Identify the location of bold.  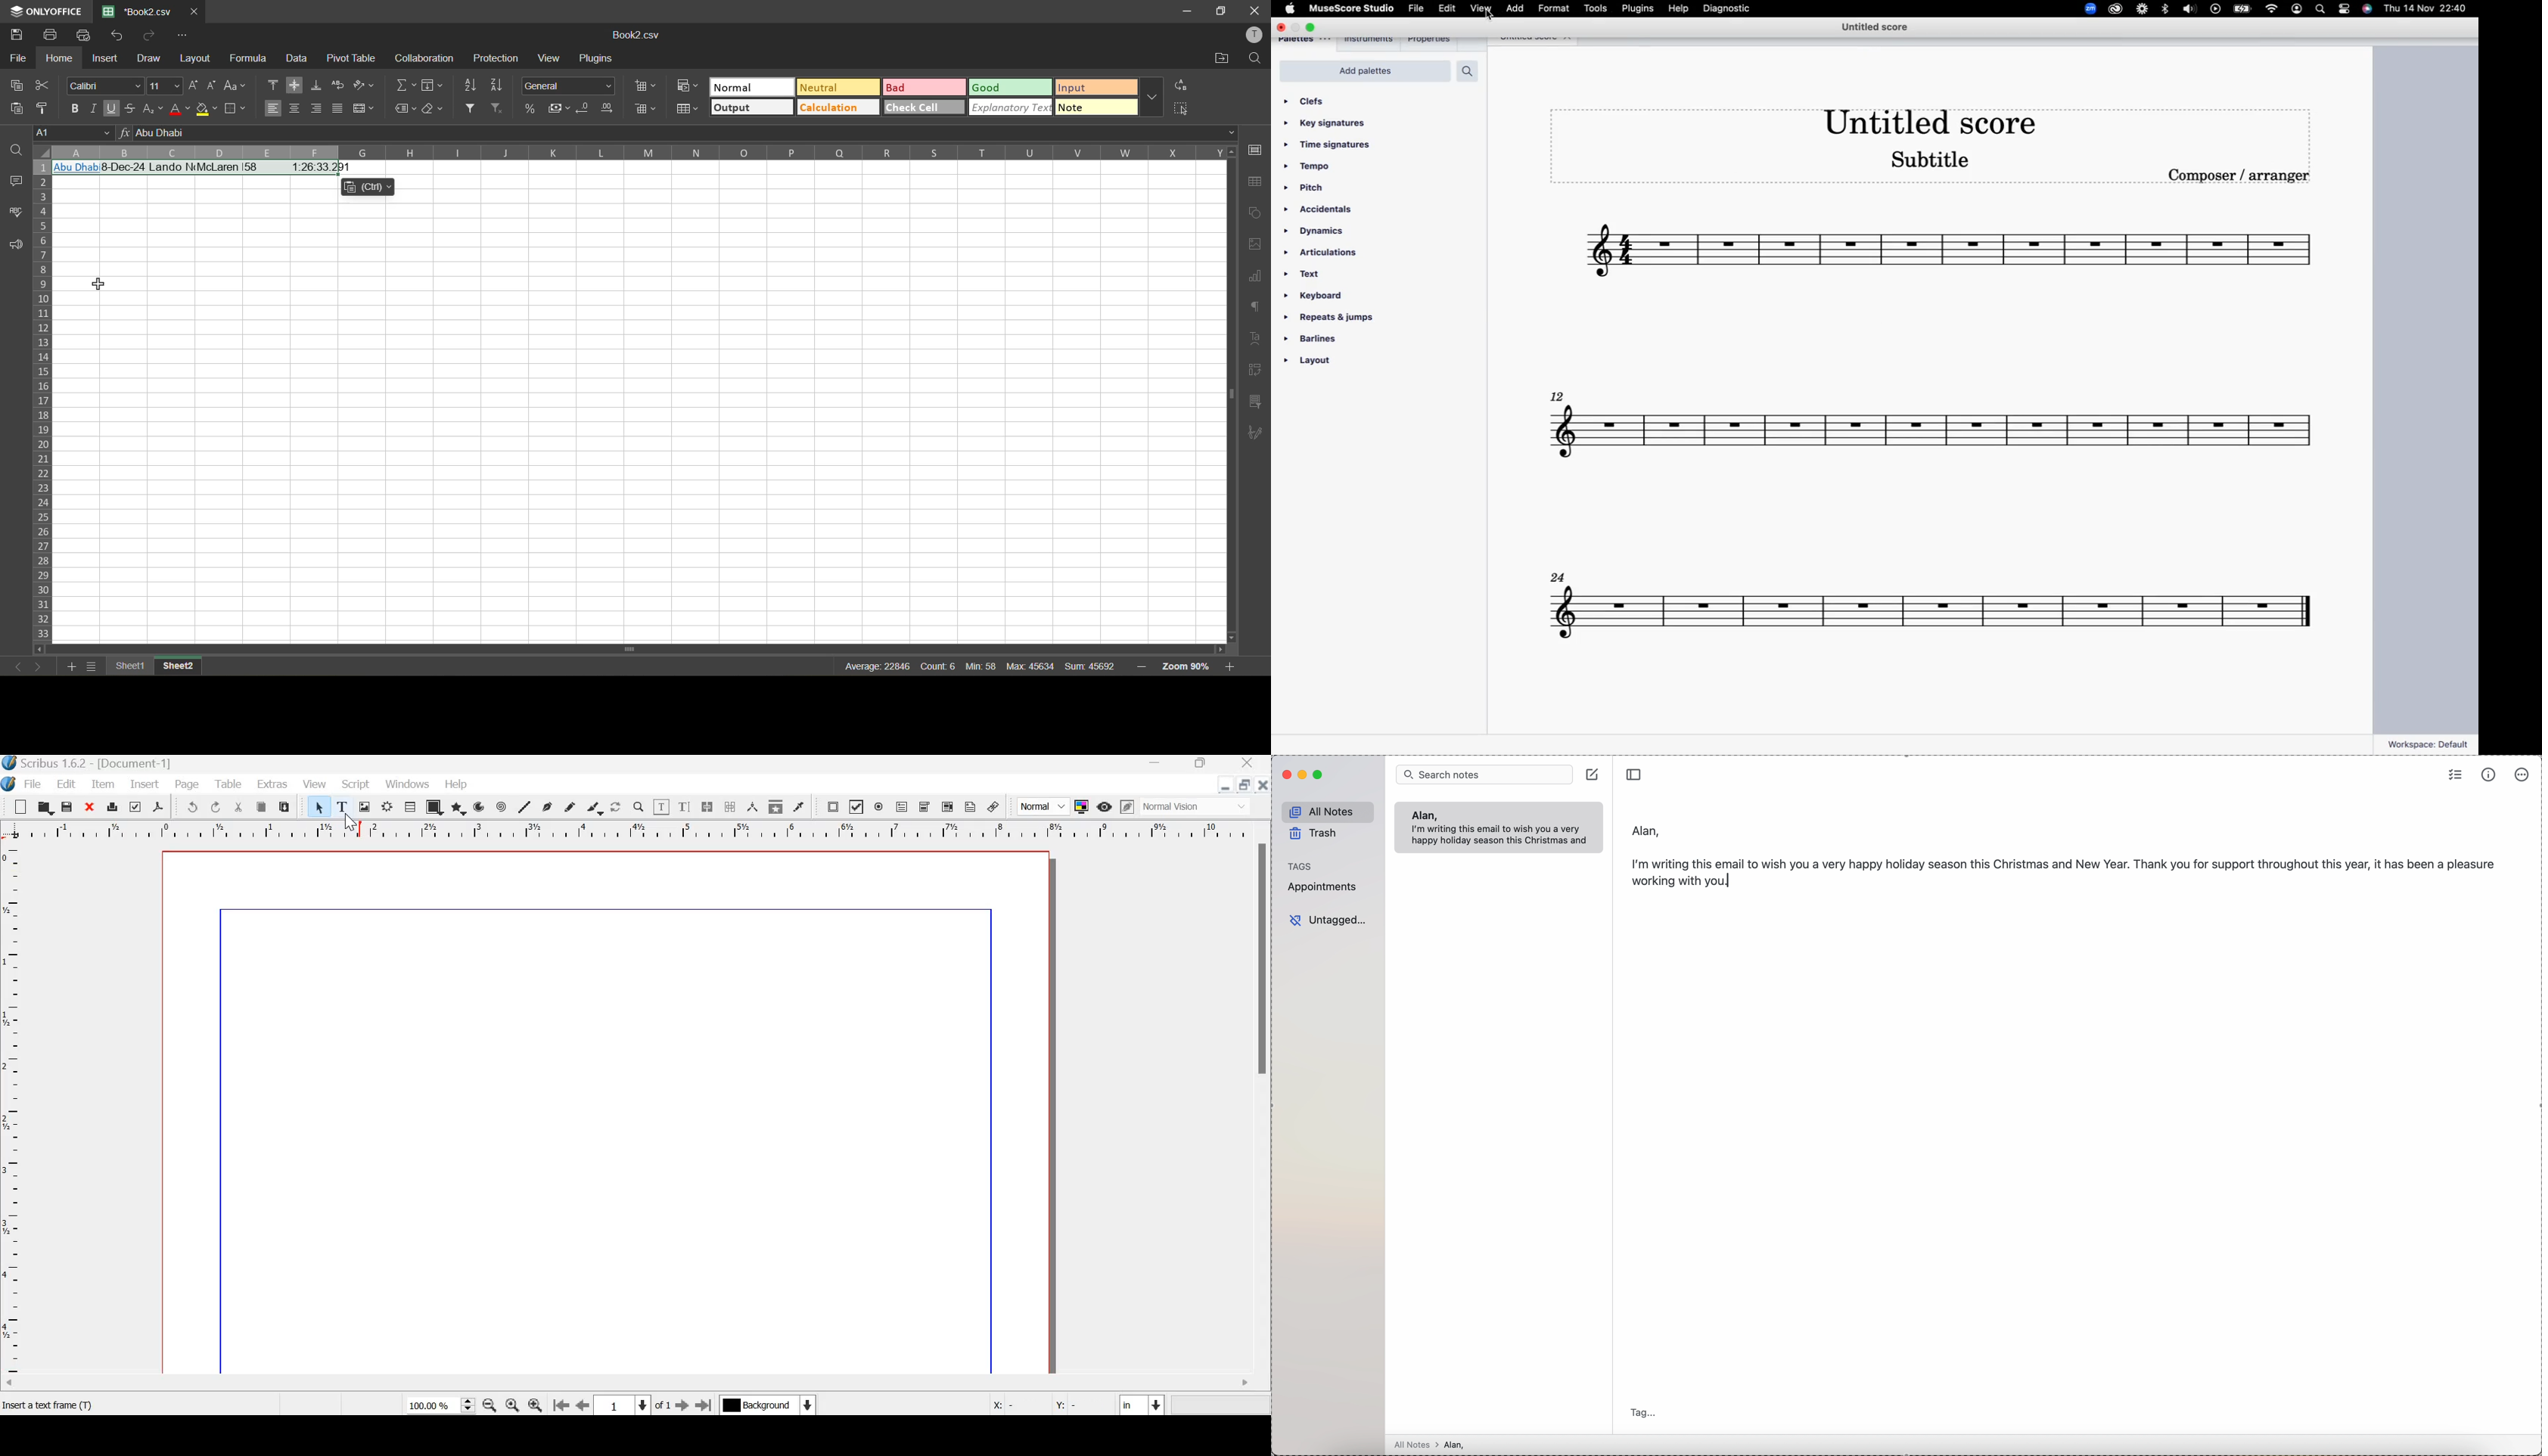
(71, 107).